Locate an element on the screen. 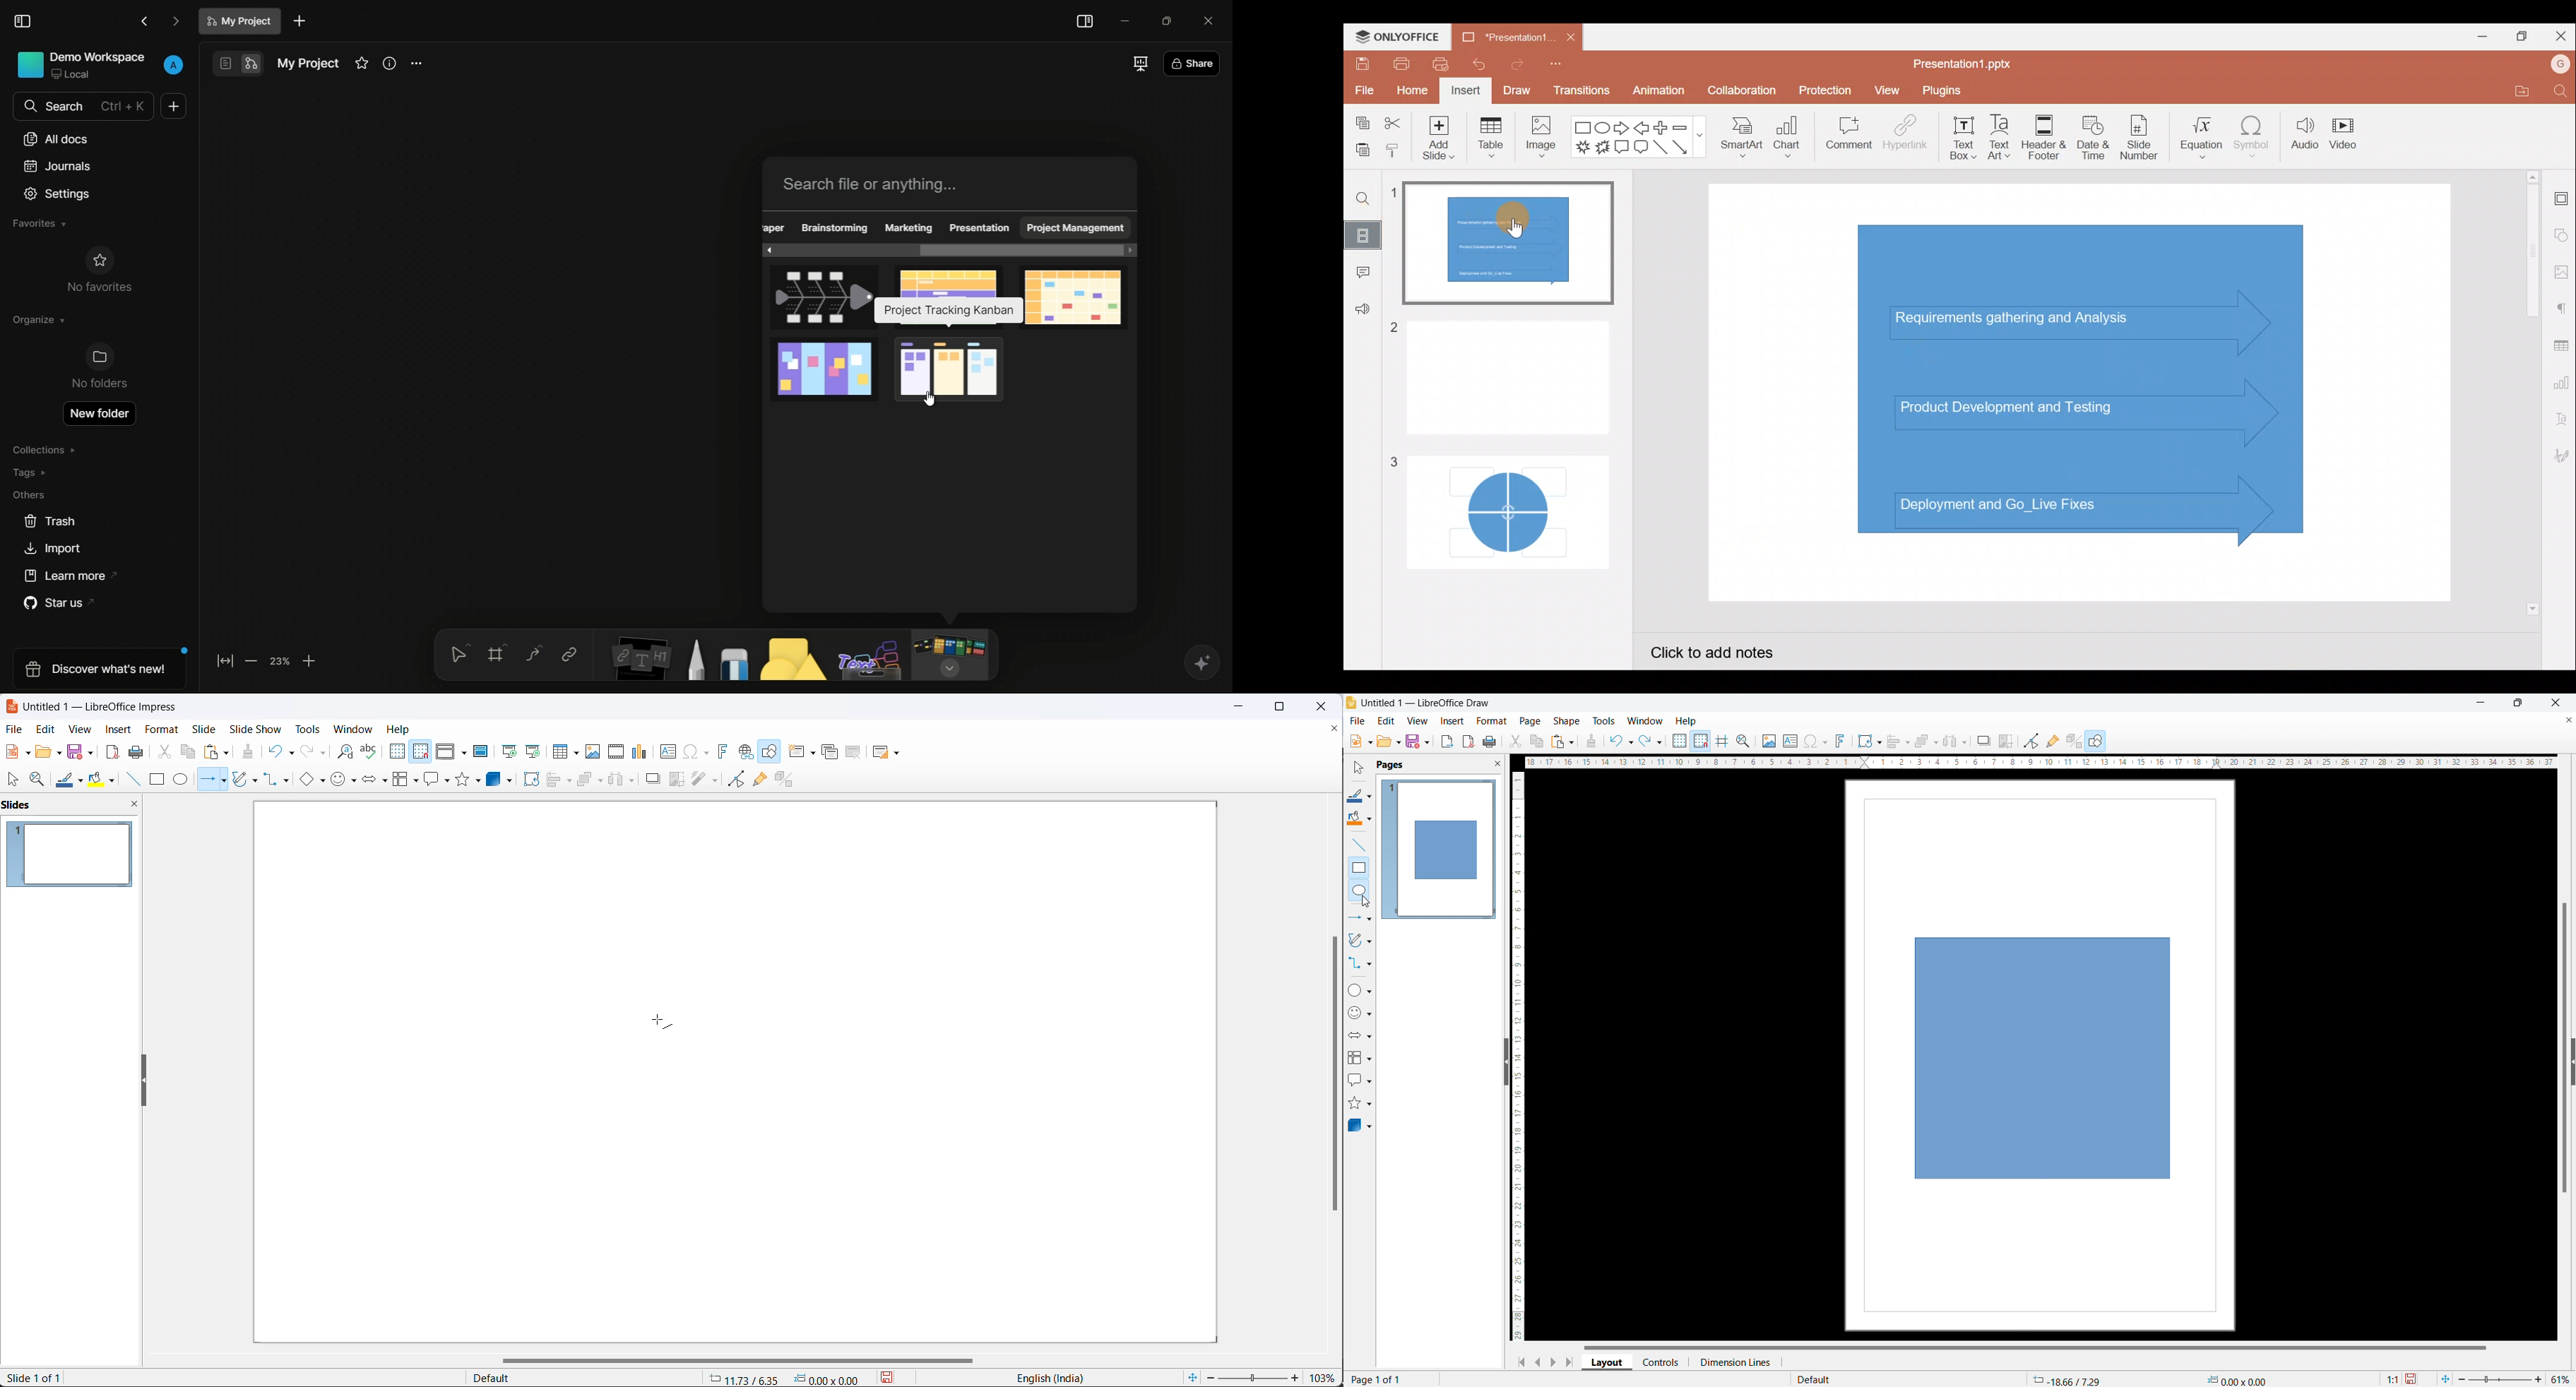  connectors is located at coordinates (279, 780).